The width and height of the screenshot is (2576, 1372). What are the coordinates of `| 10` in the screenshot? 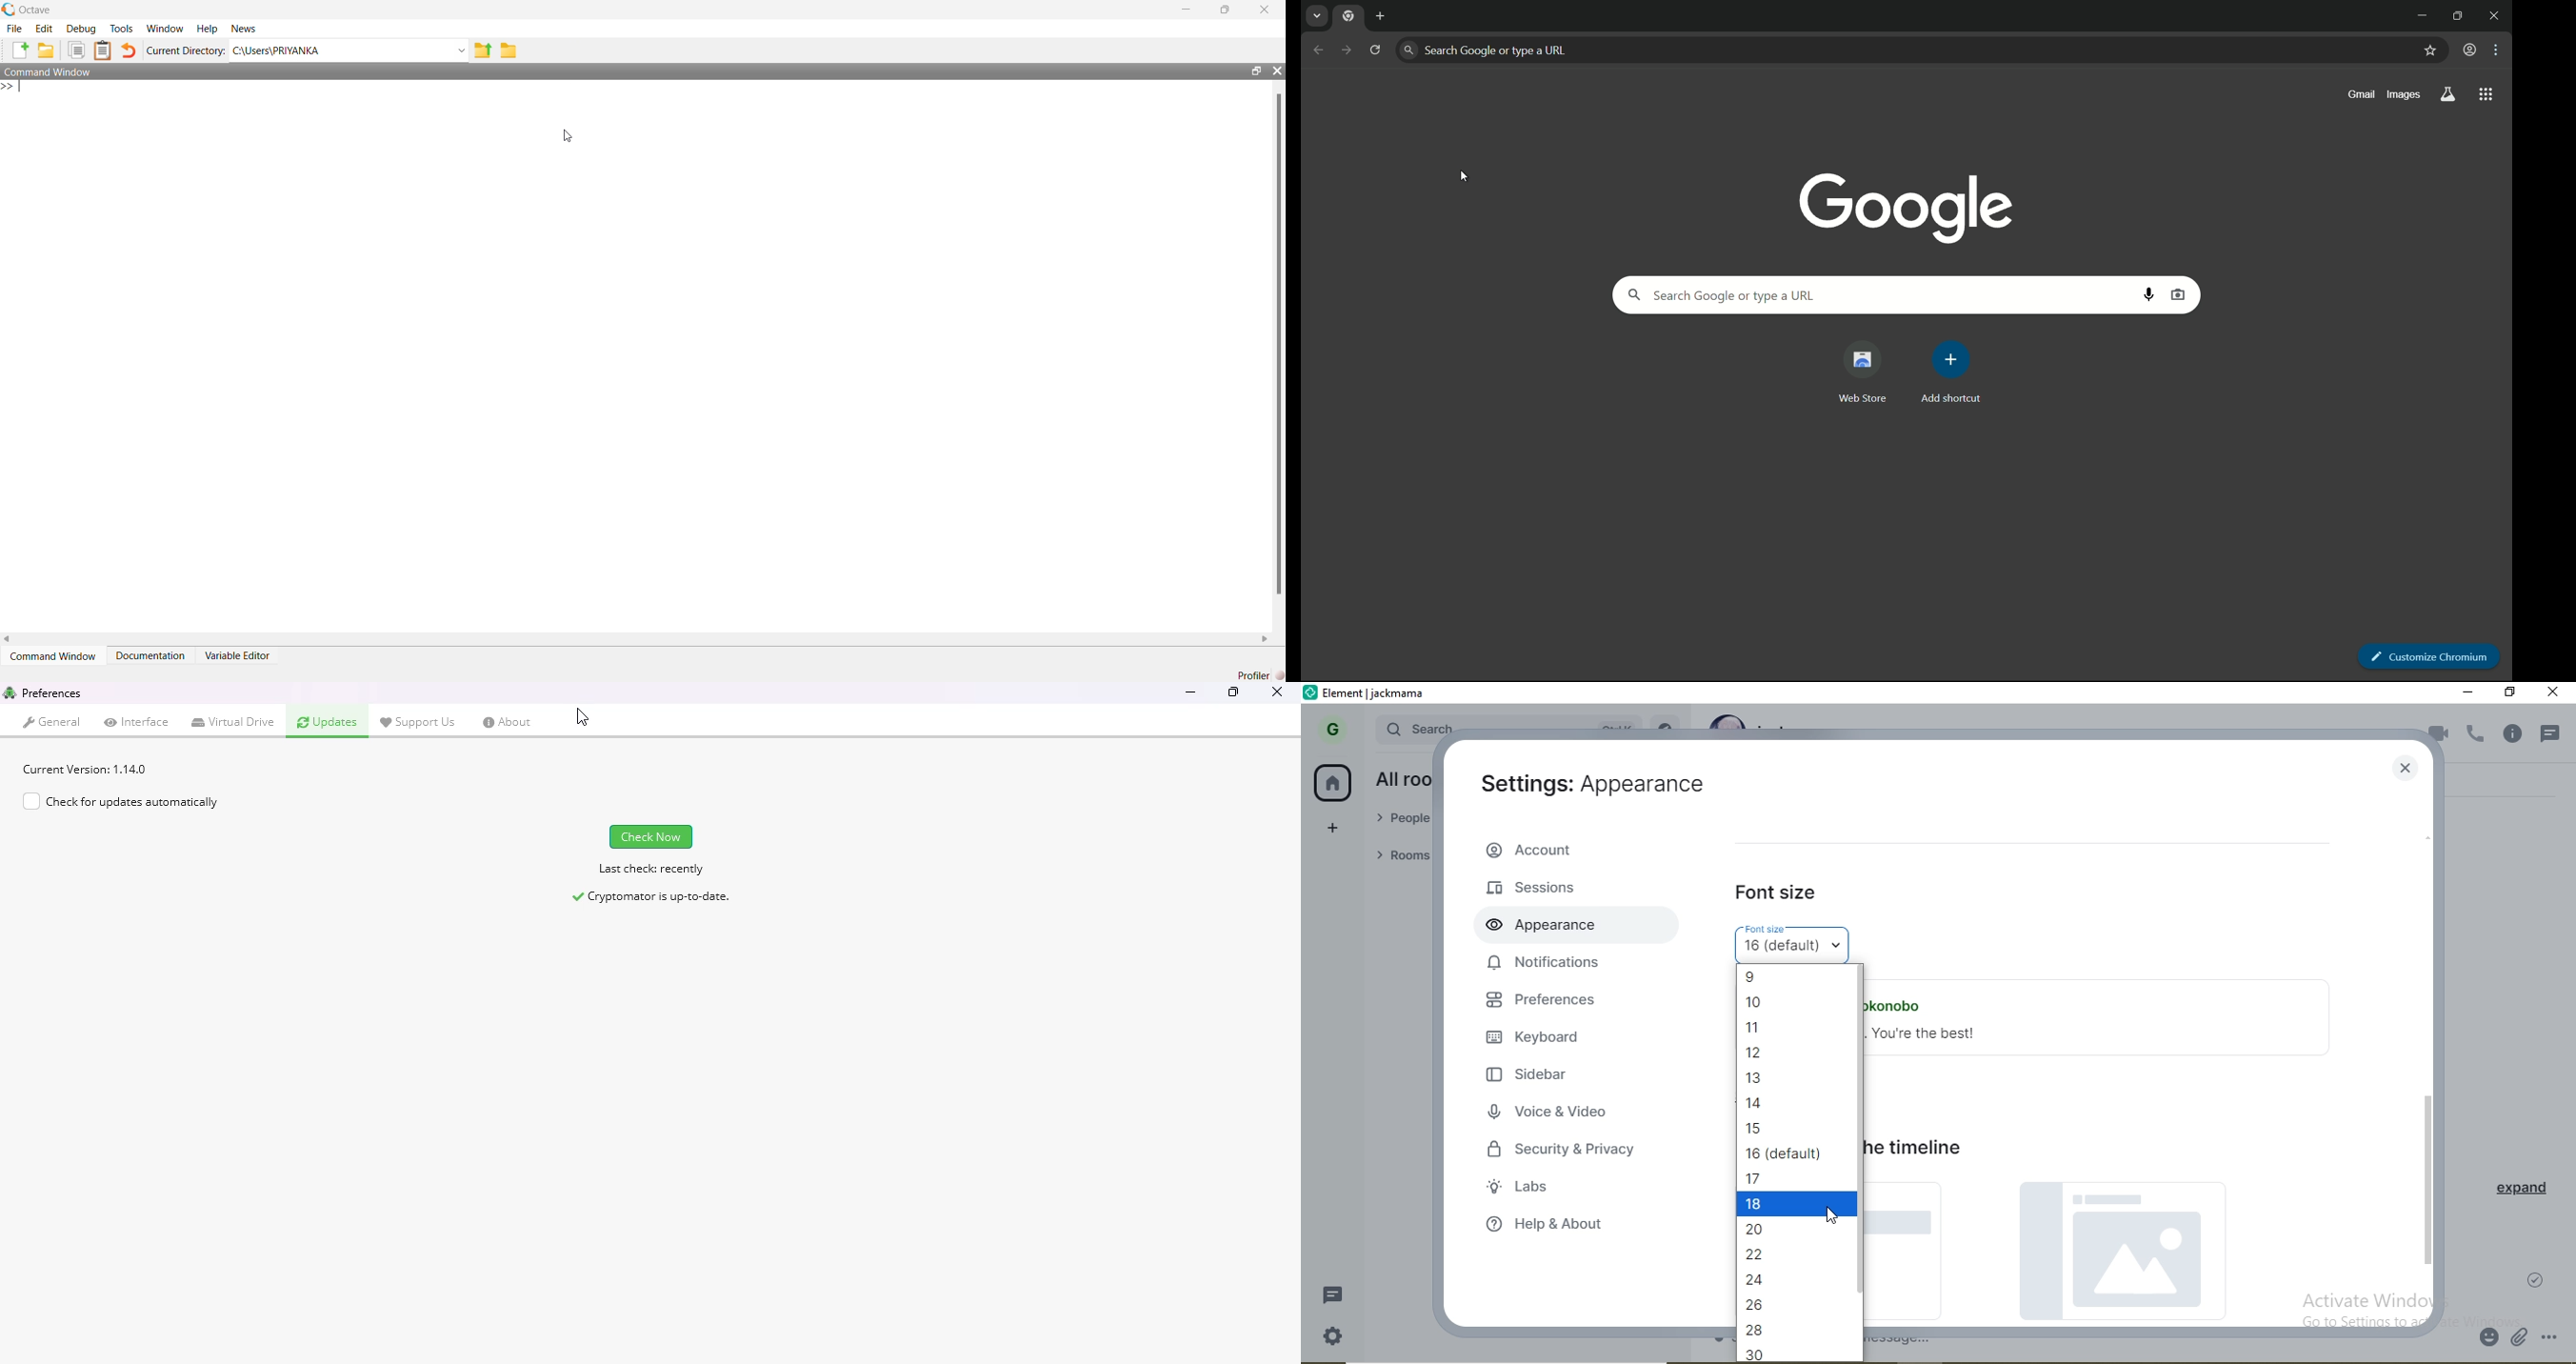 It's located at (1782, 1002).